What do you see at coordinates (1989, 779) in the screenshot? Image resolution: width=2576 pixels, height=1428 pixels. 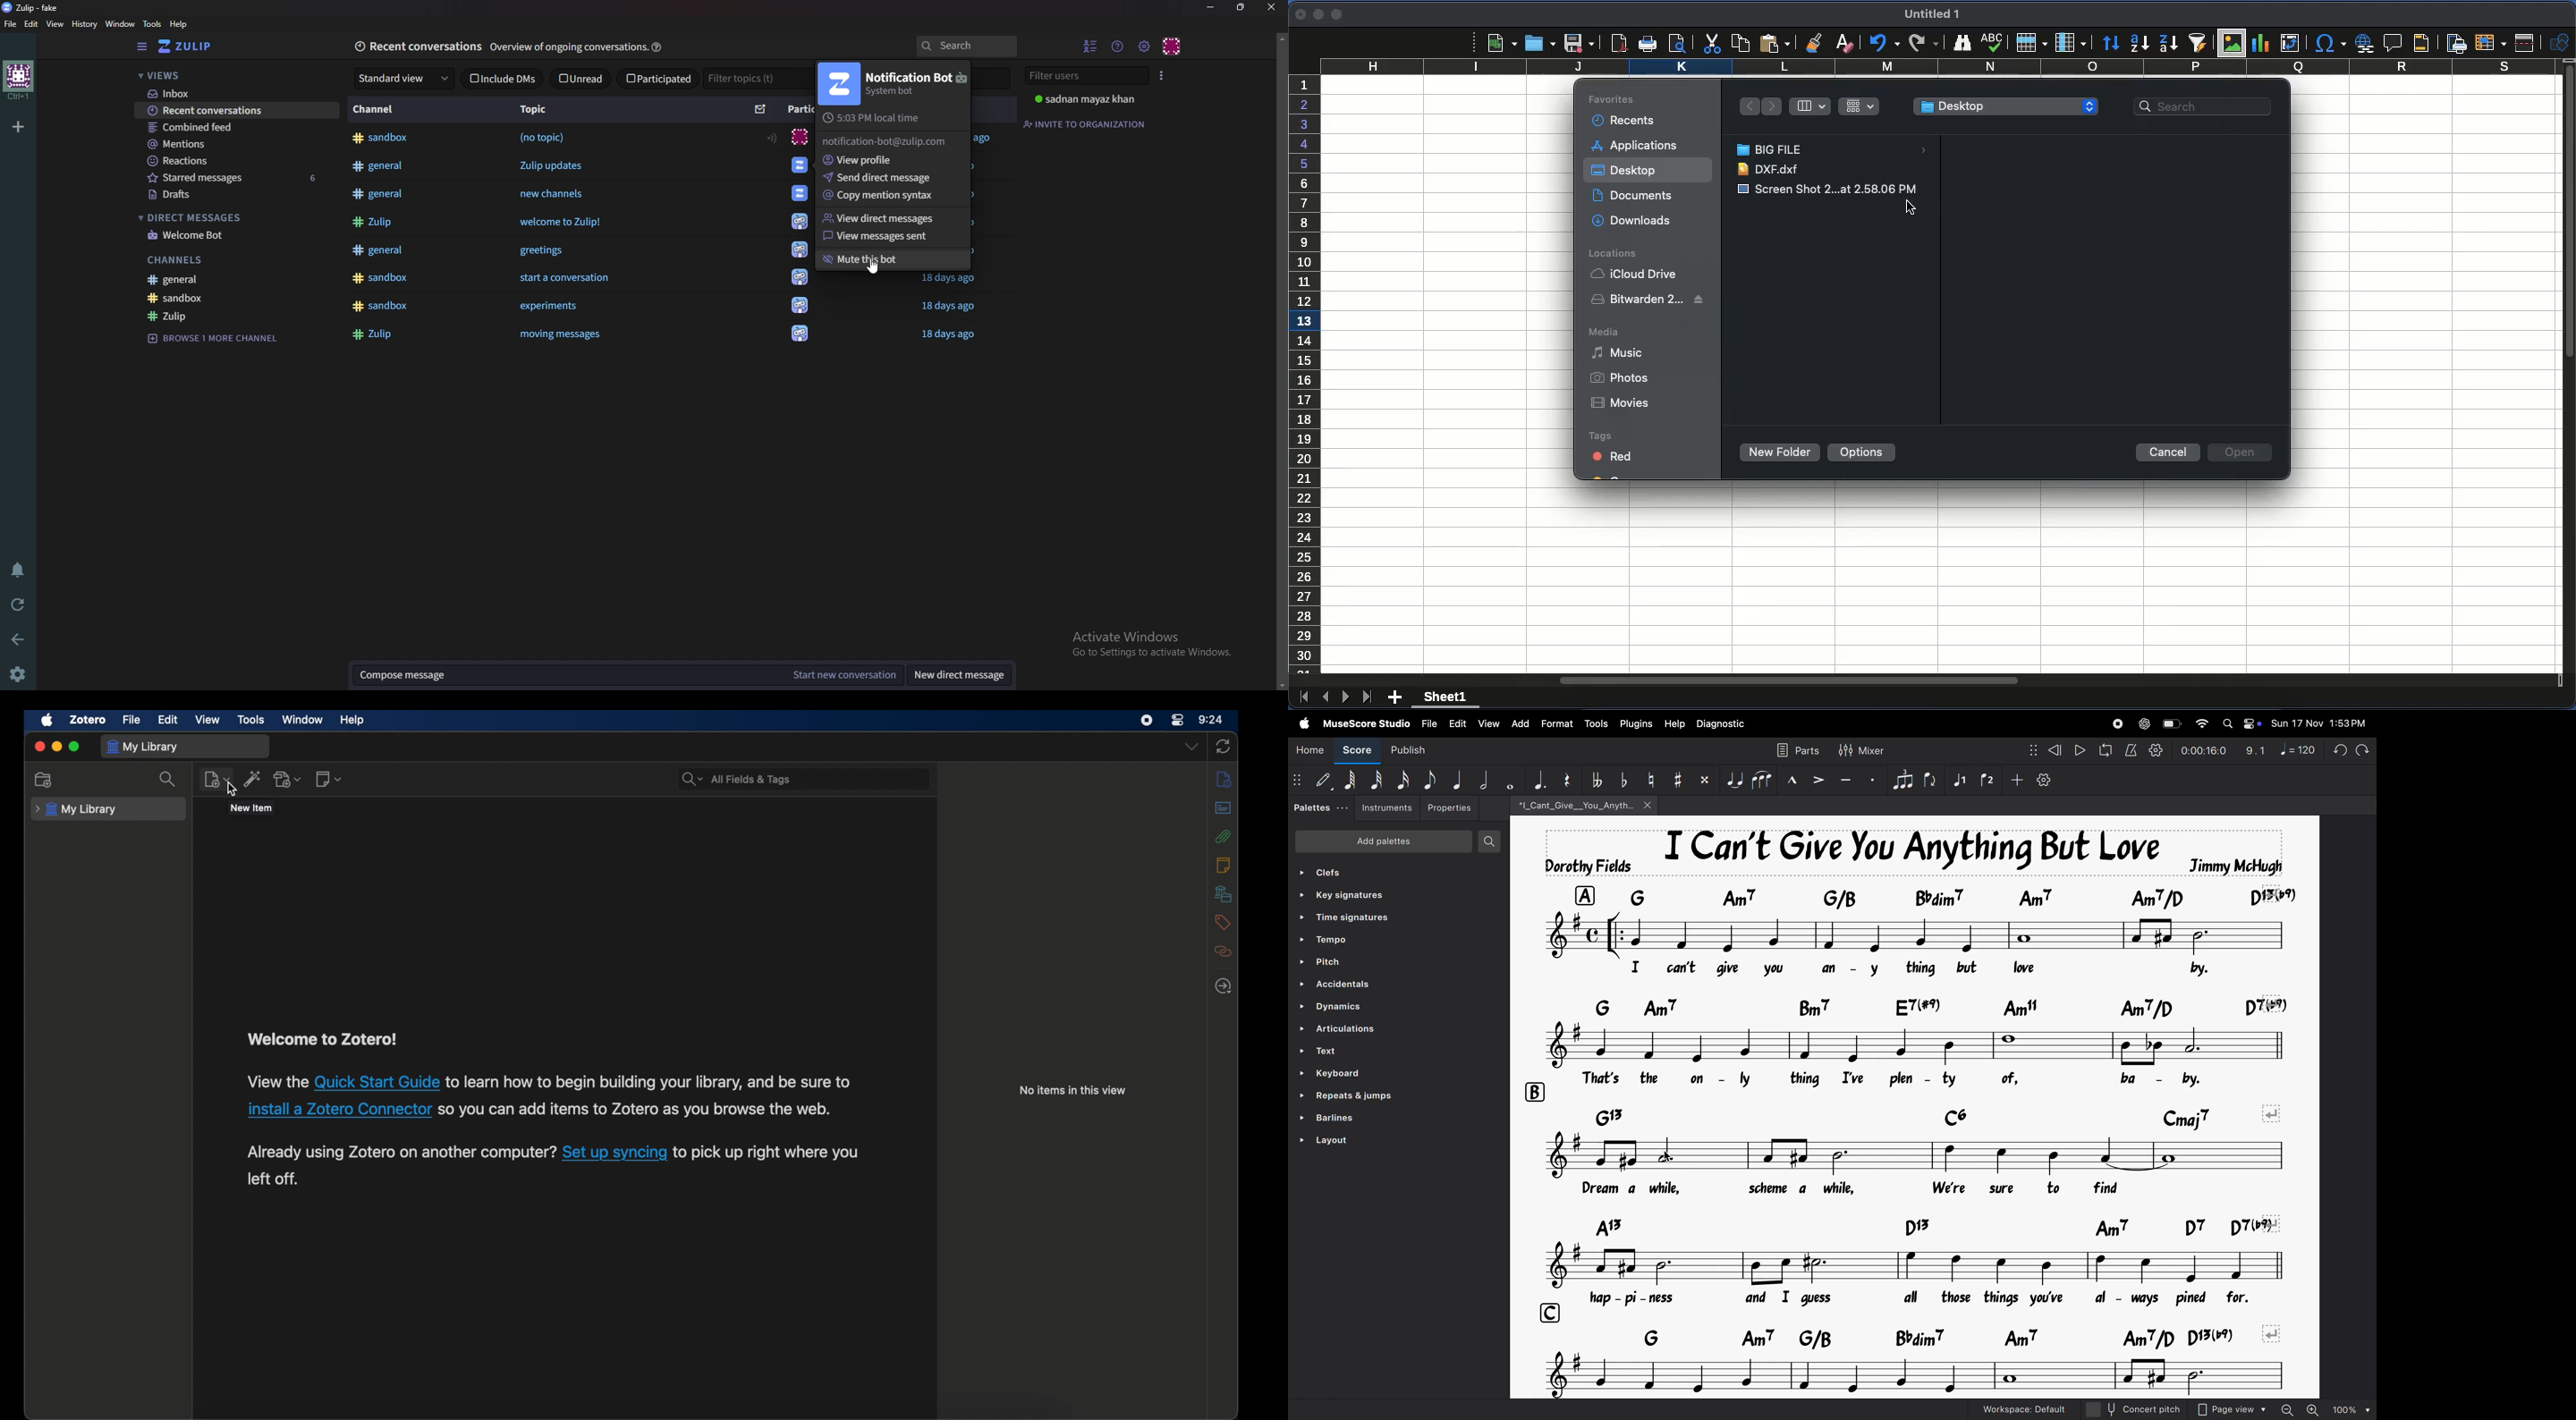 I see `voice 1` at bounding box center [1989, 779].